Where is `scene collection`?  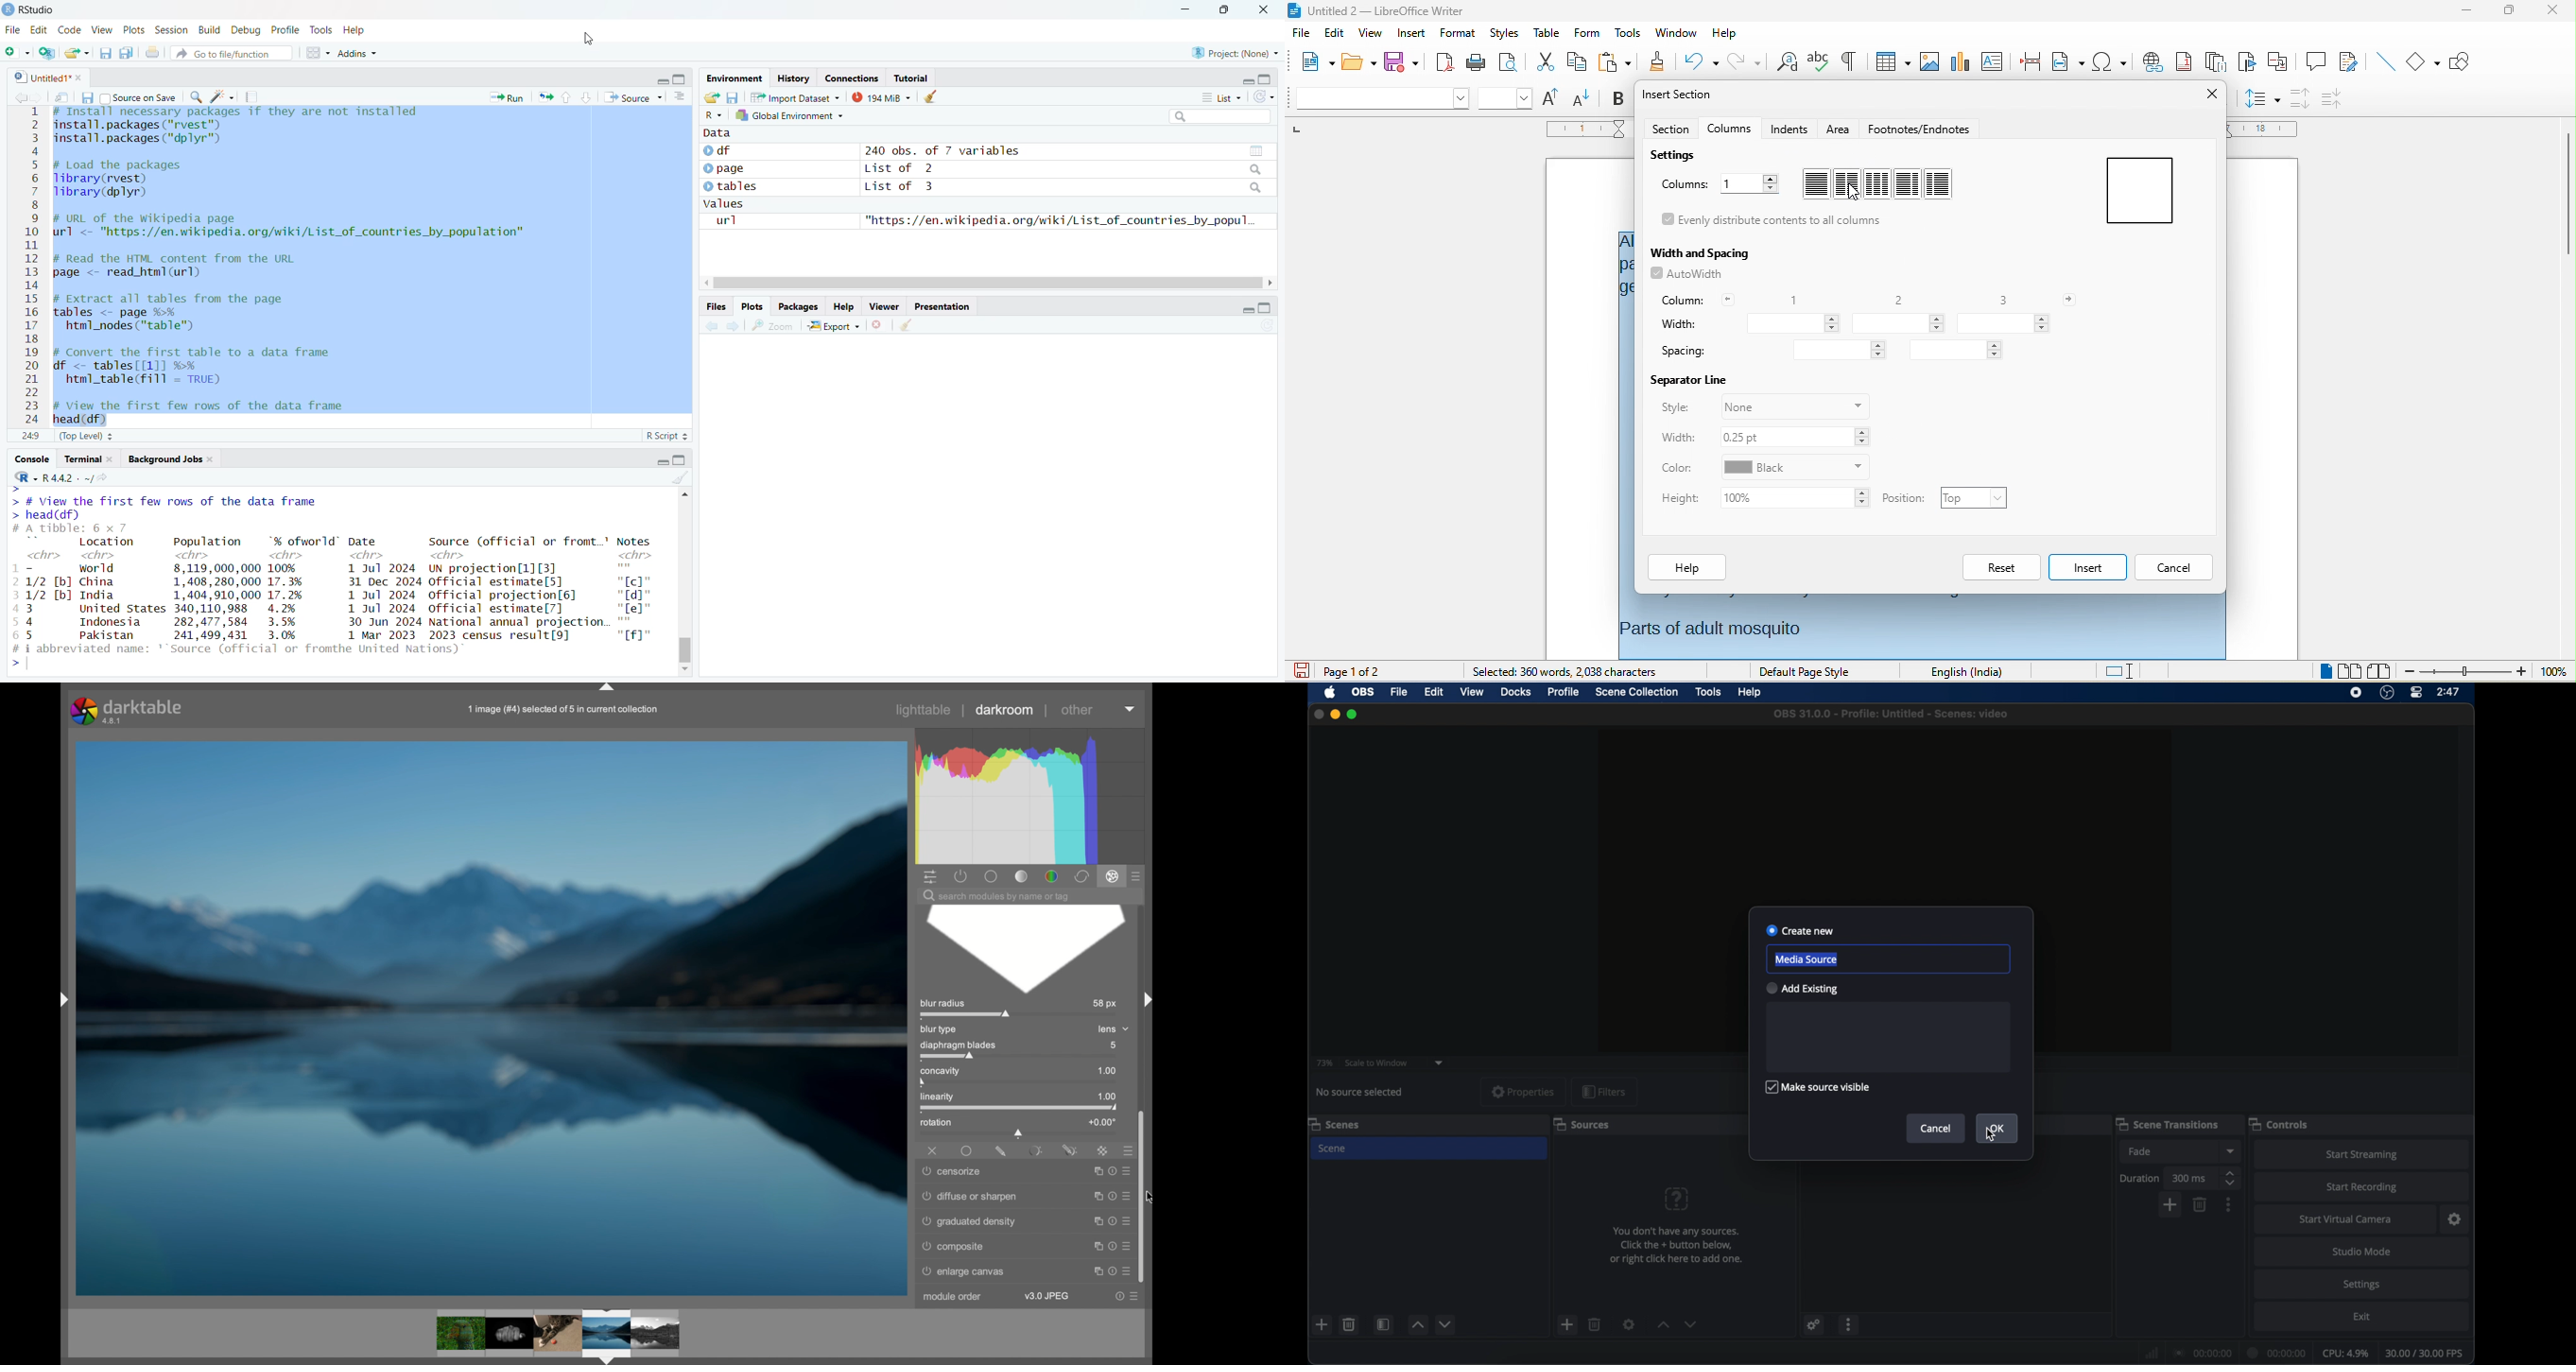 scene collection is located at coordinates (1638, 692).